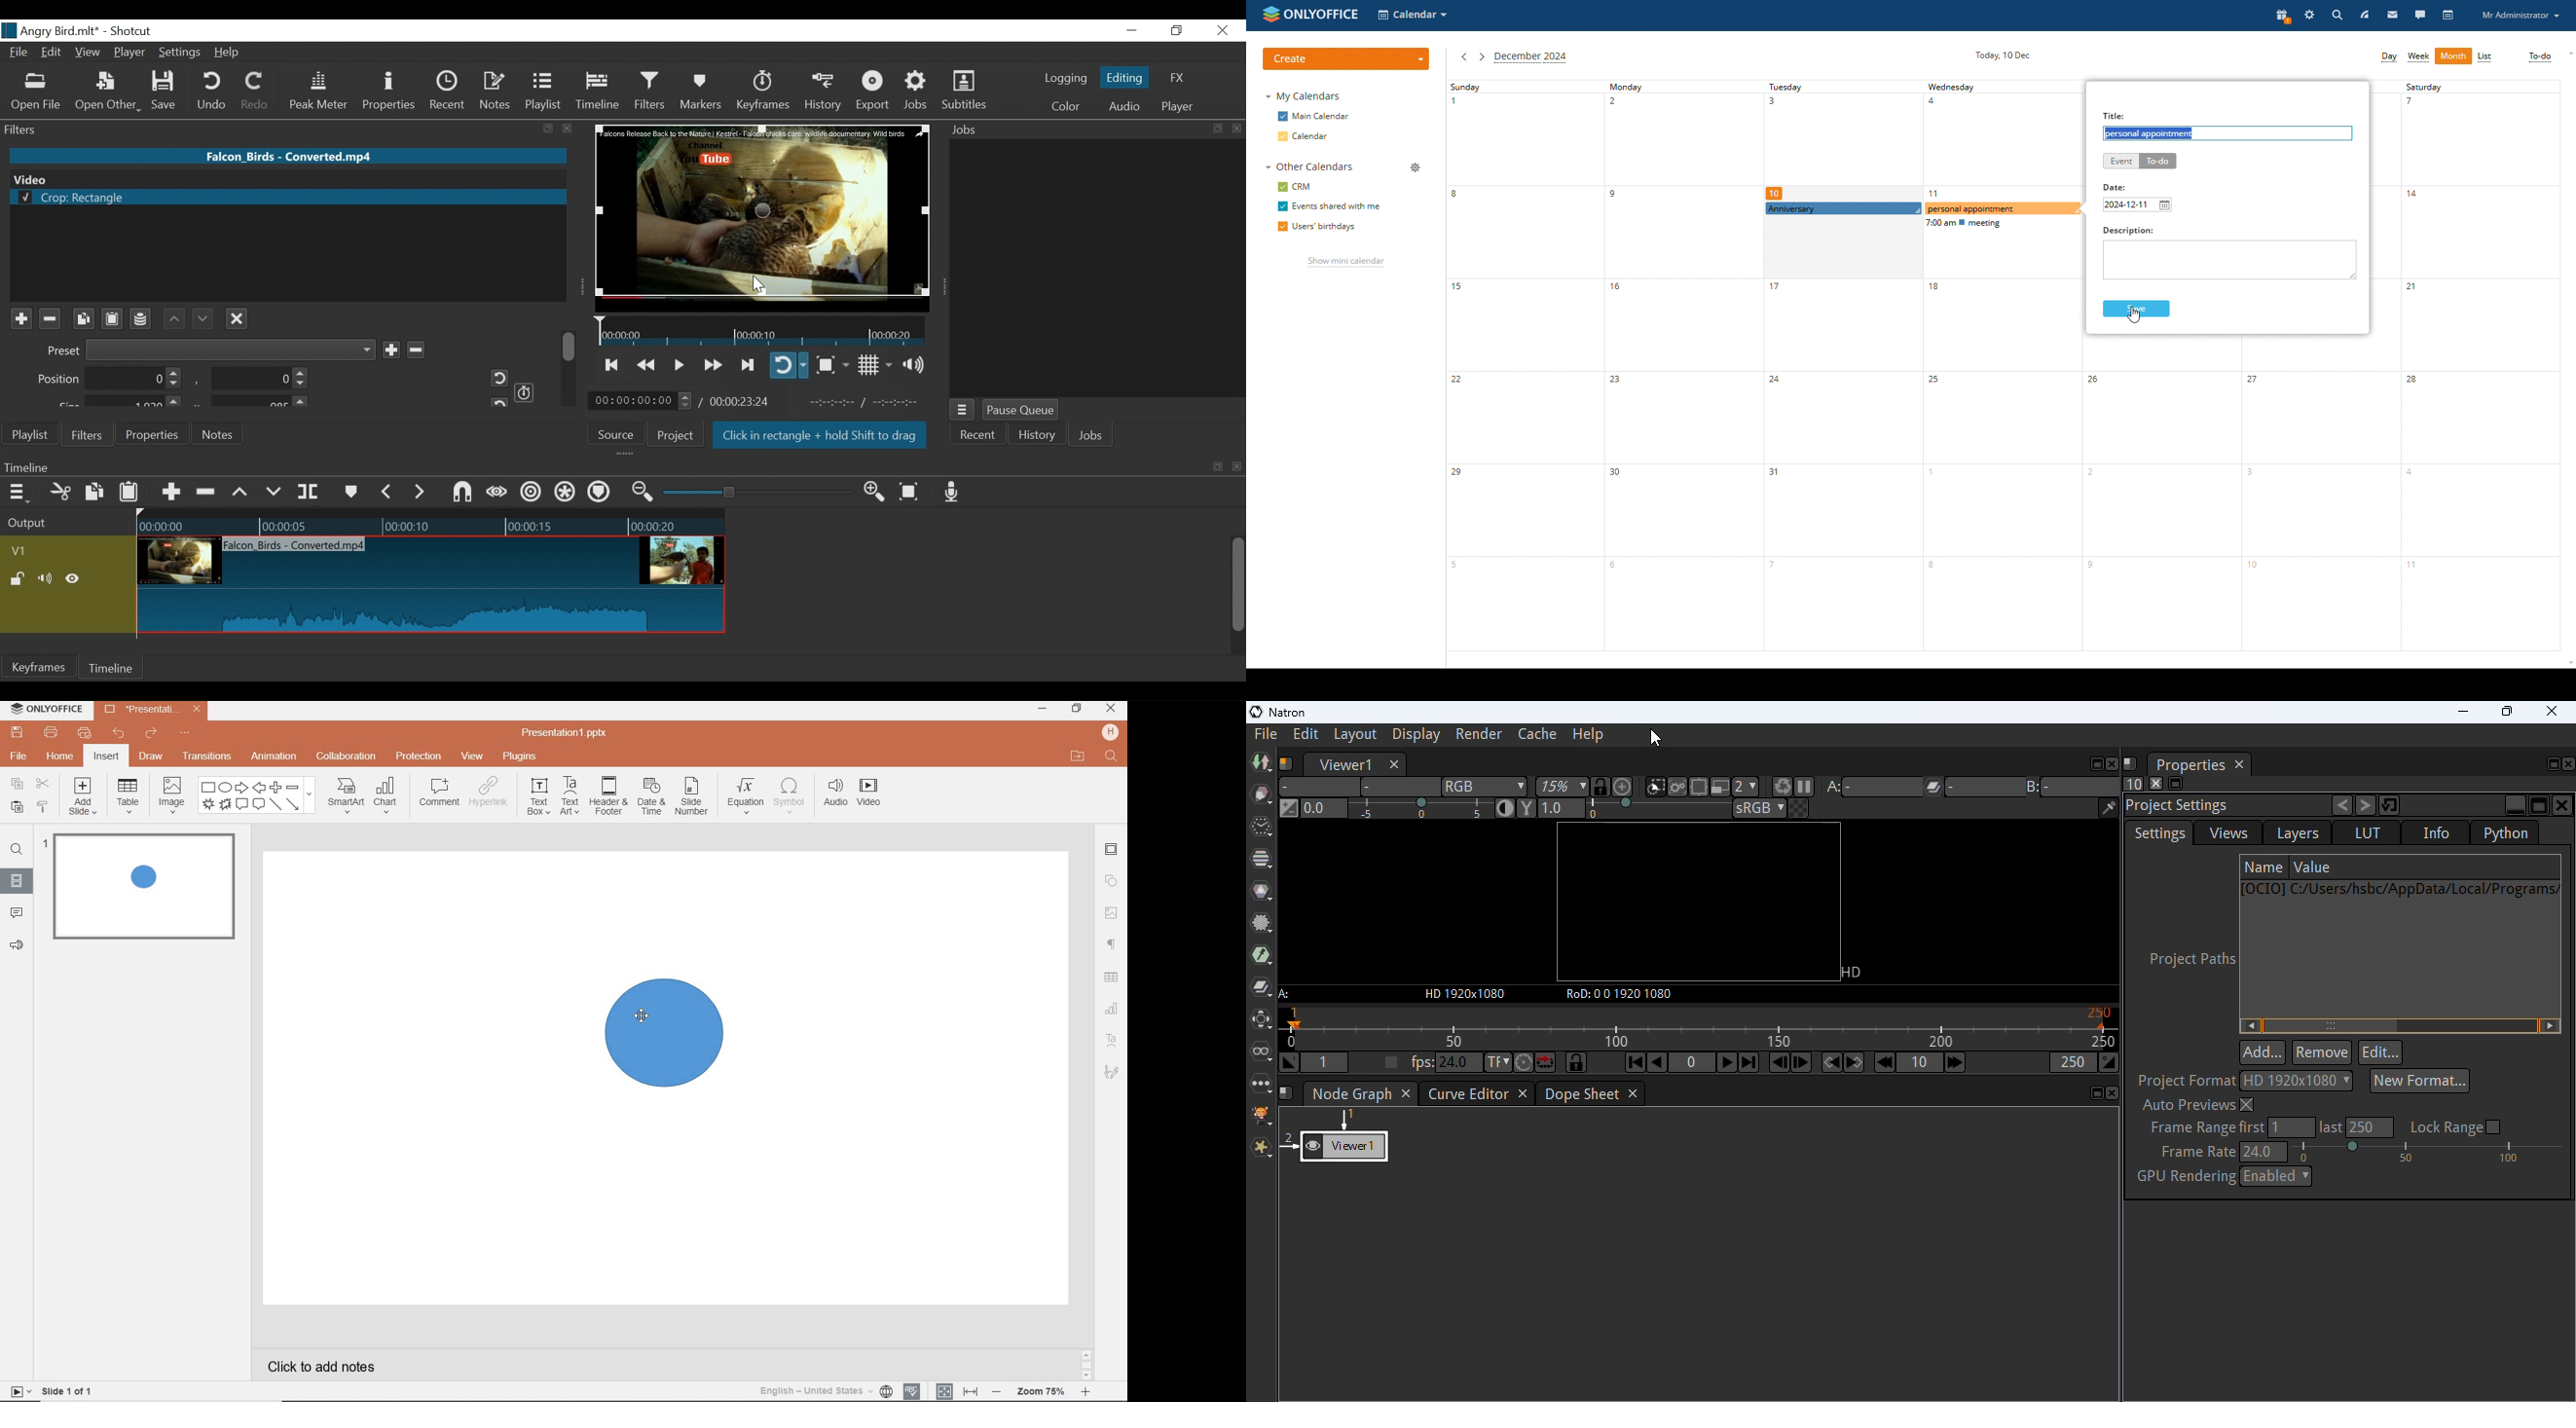 The height and width of the screenshot is (1428, 2576). Describe the element at coordinates (2309, 15) in the screenshot. I see `settings` at that location.